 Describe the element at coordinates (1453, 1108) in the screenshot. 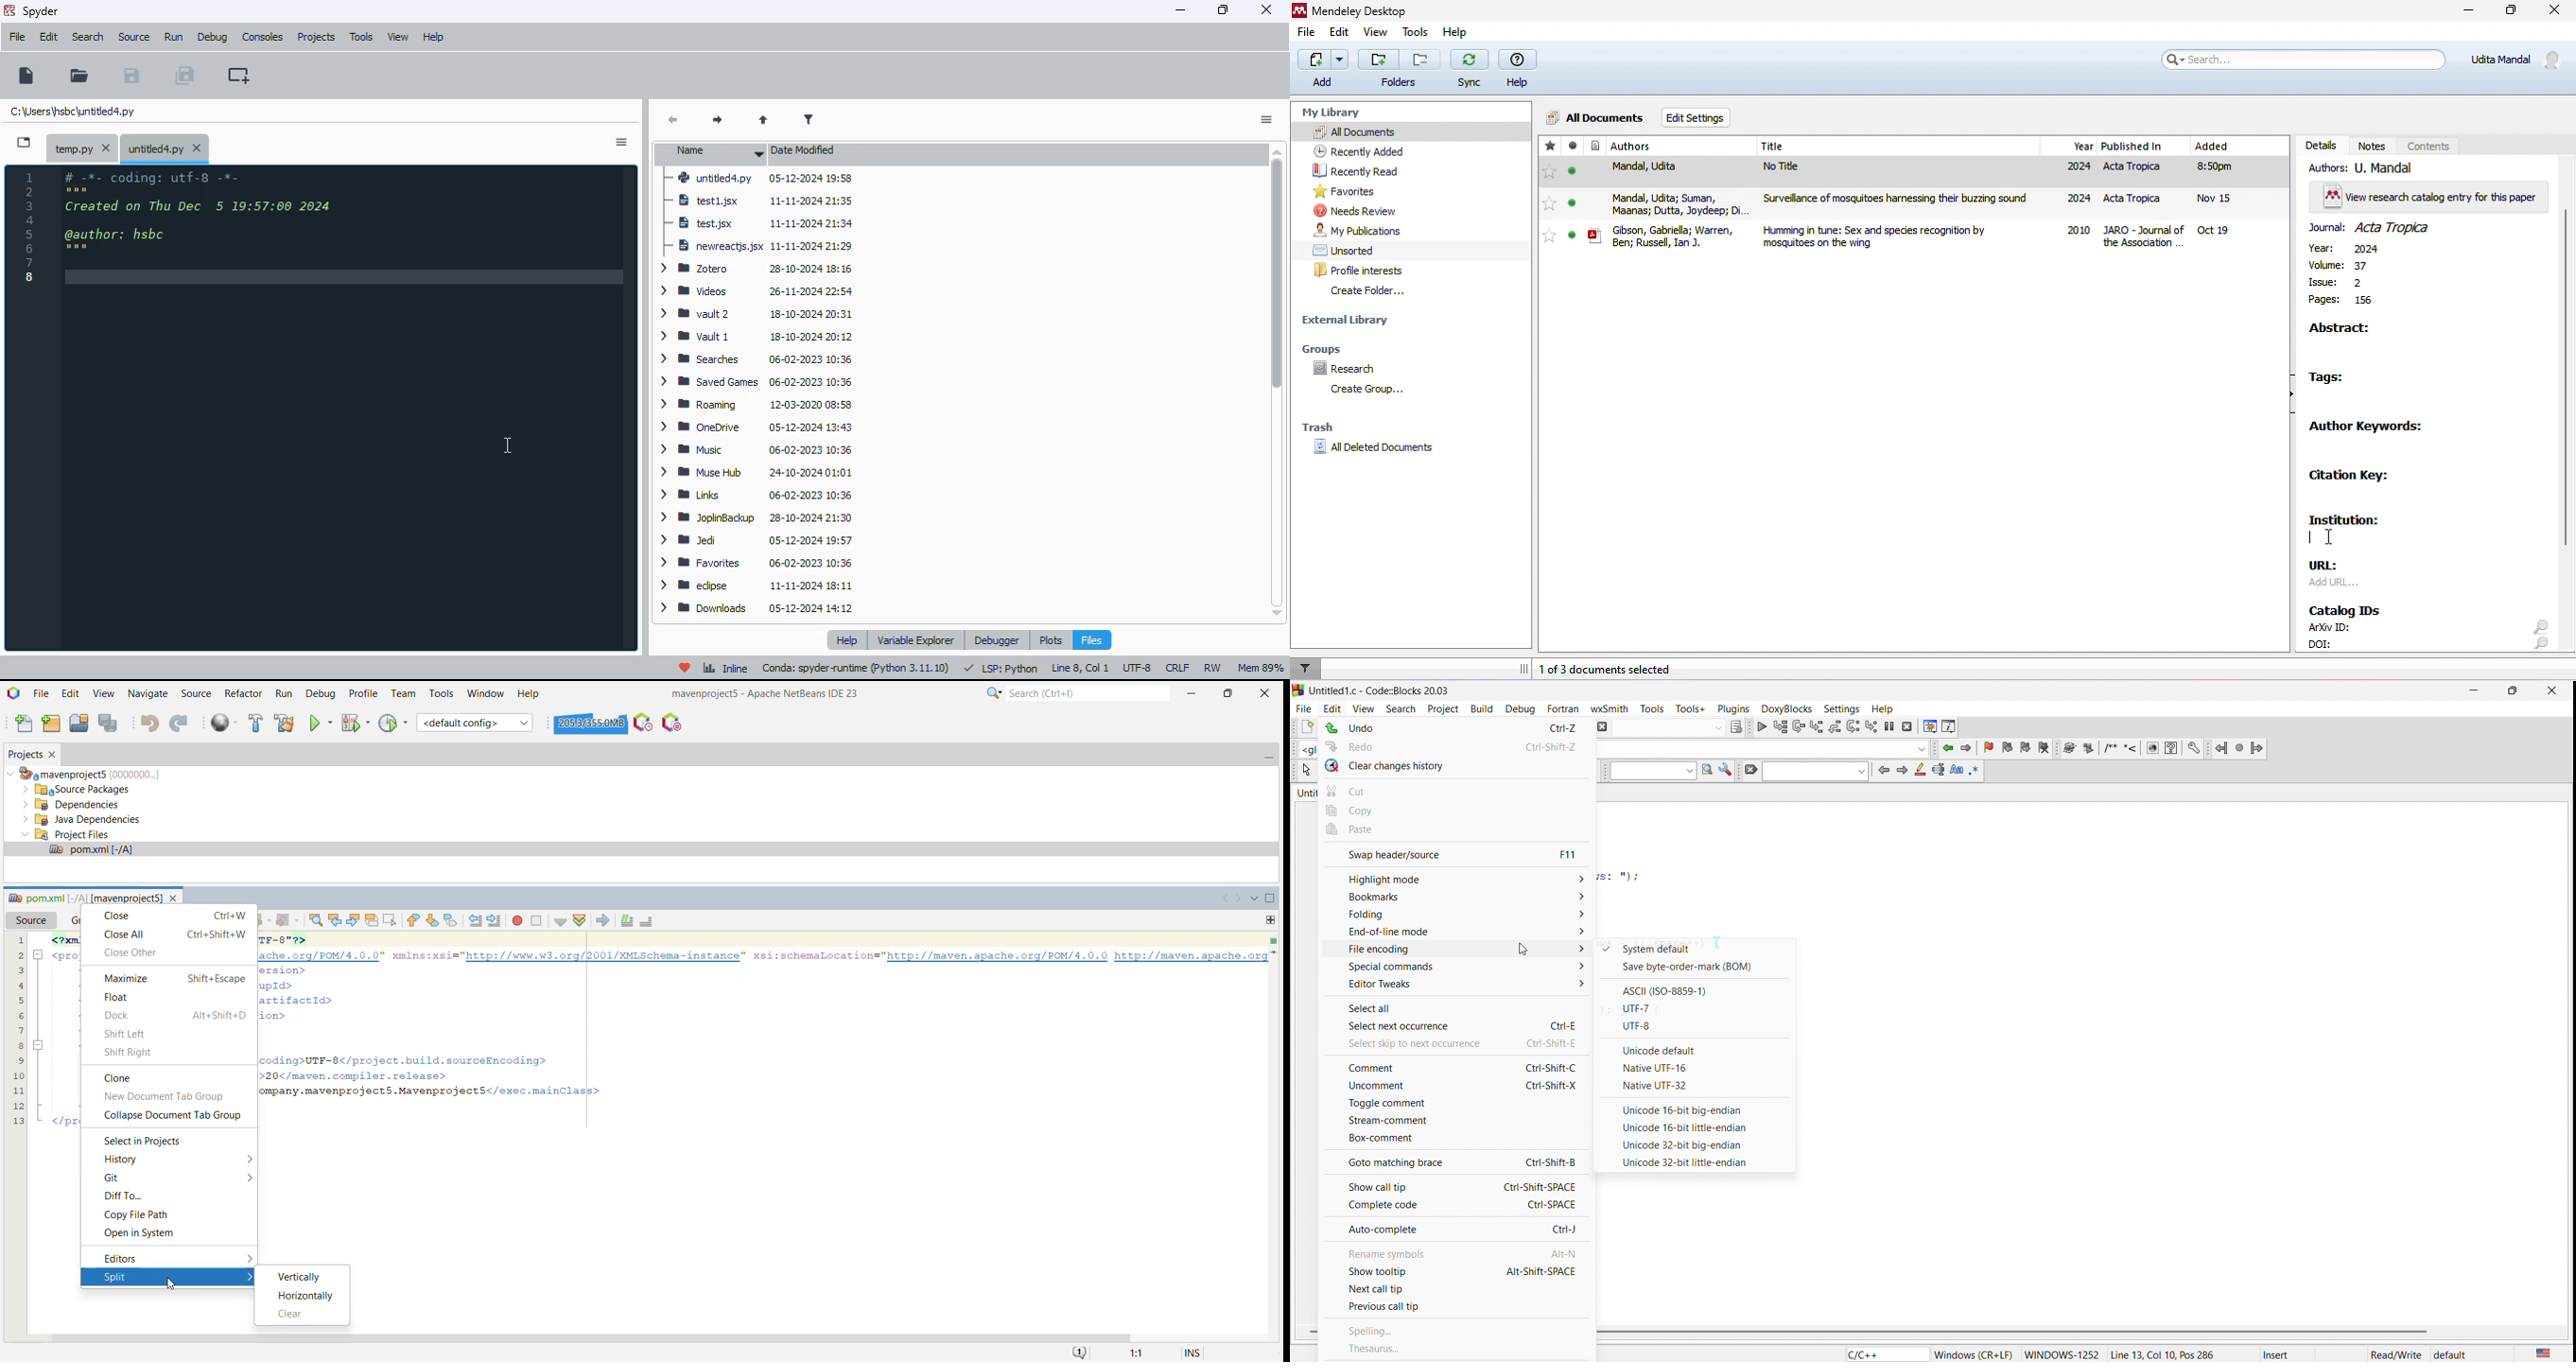

I see `toggle comment` at that location.